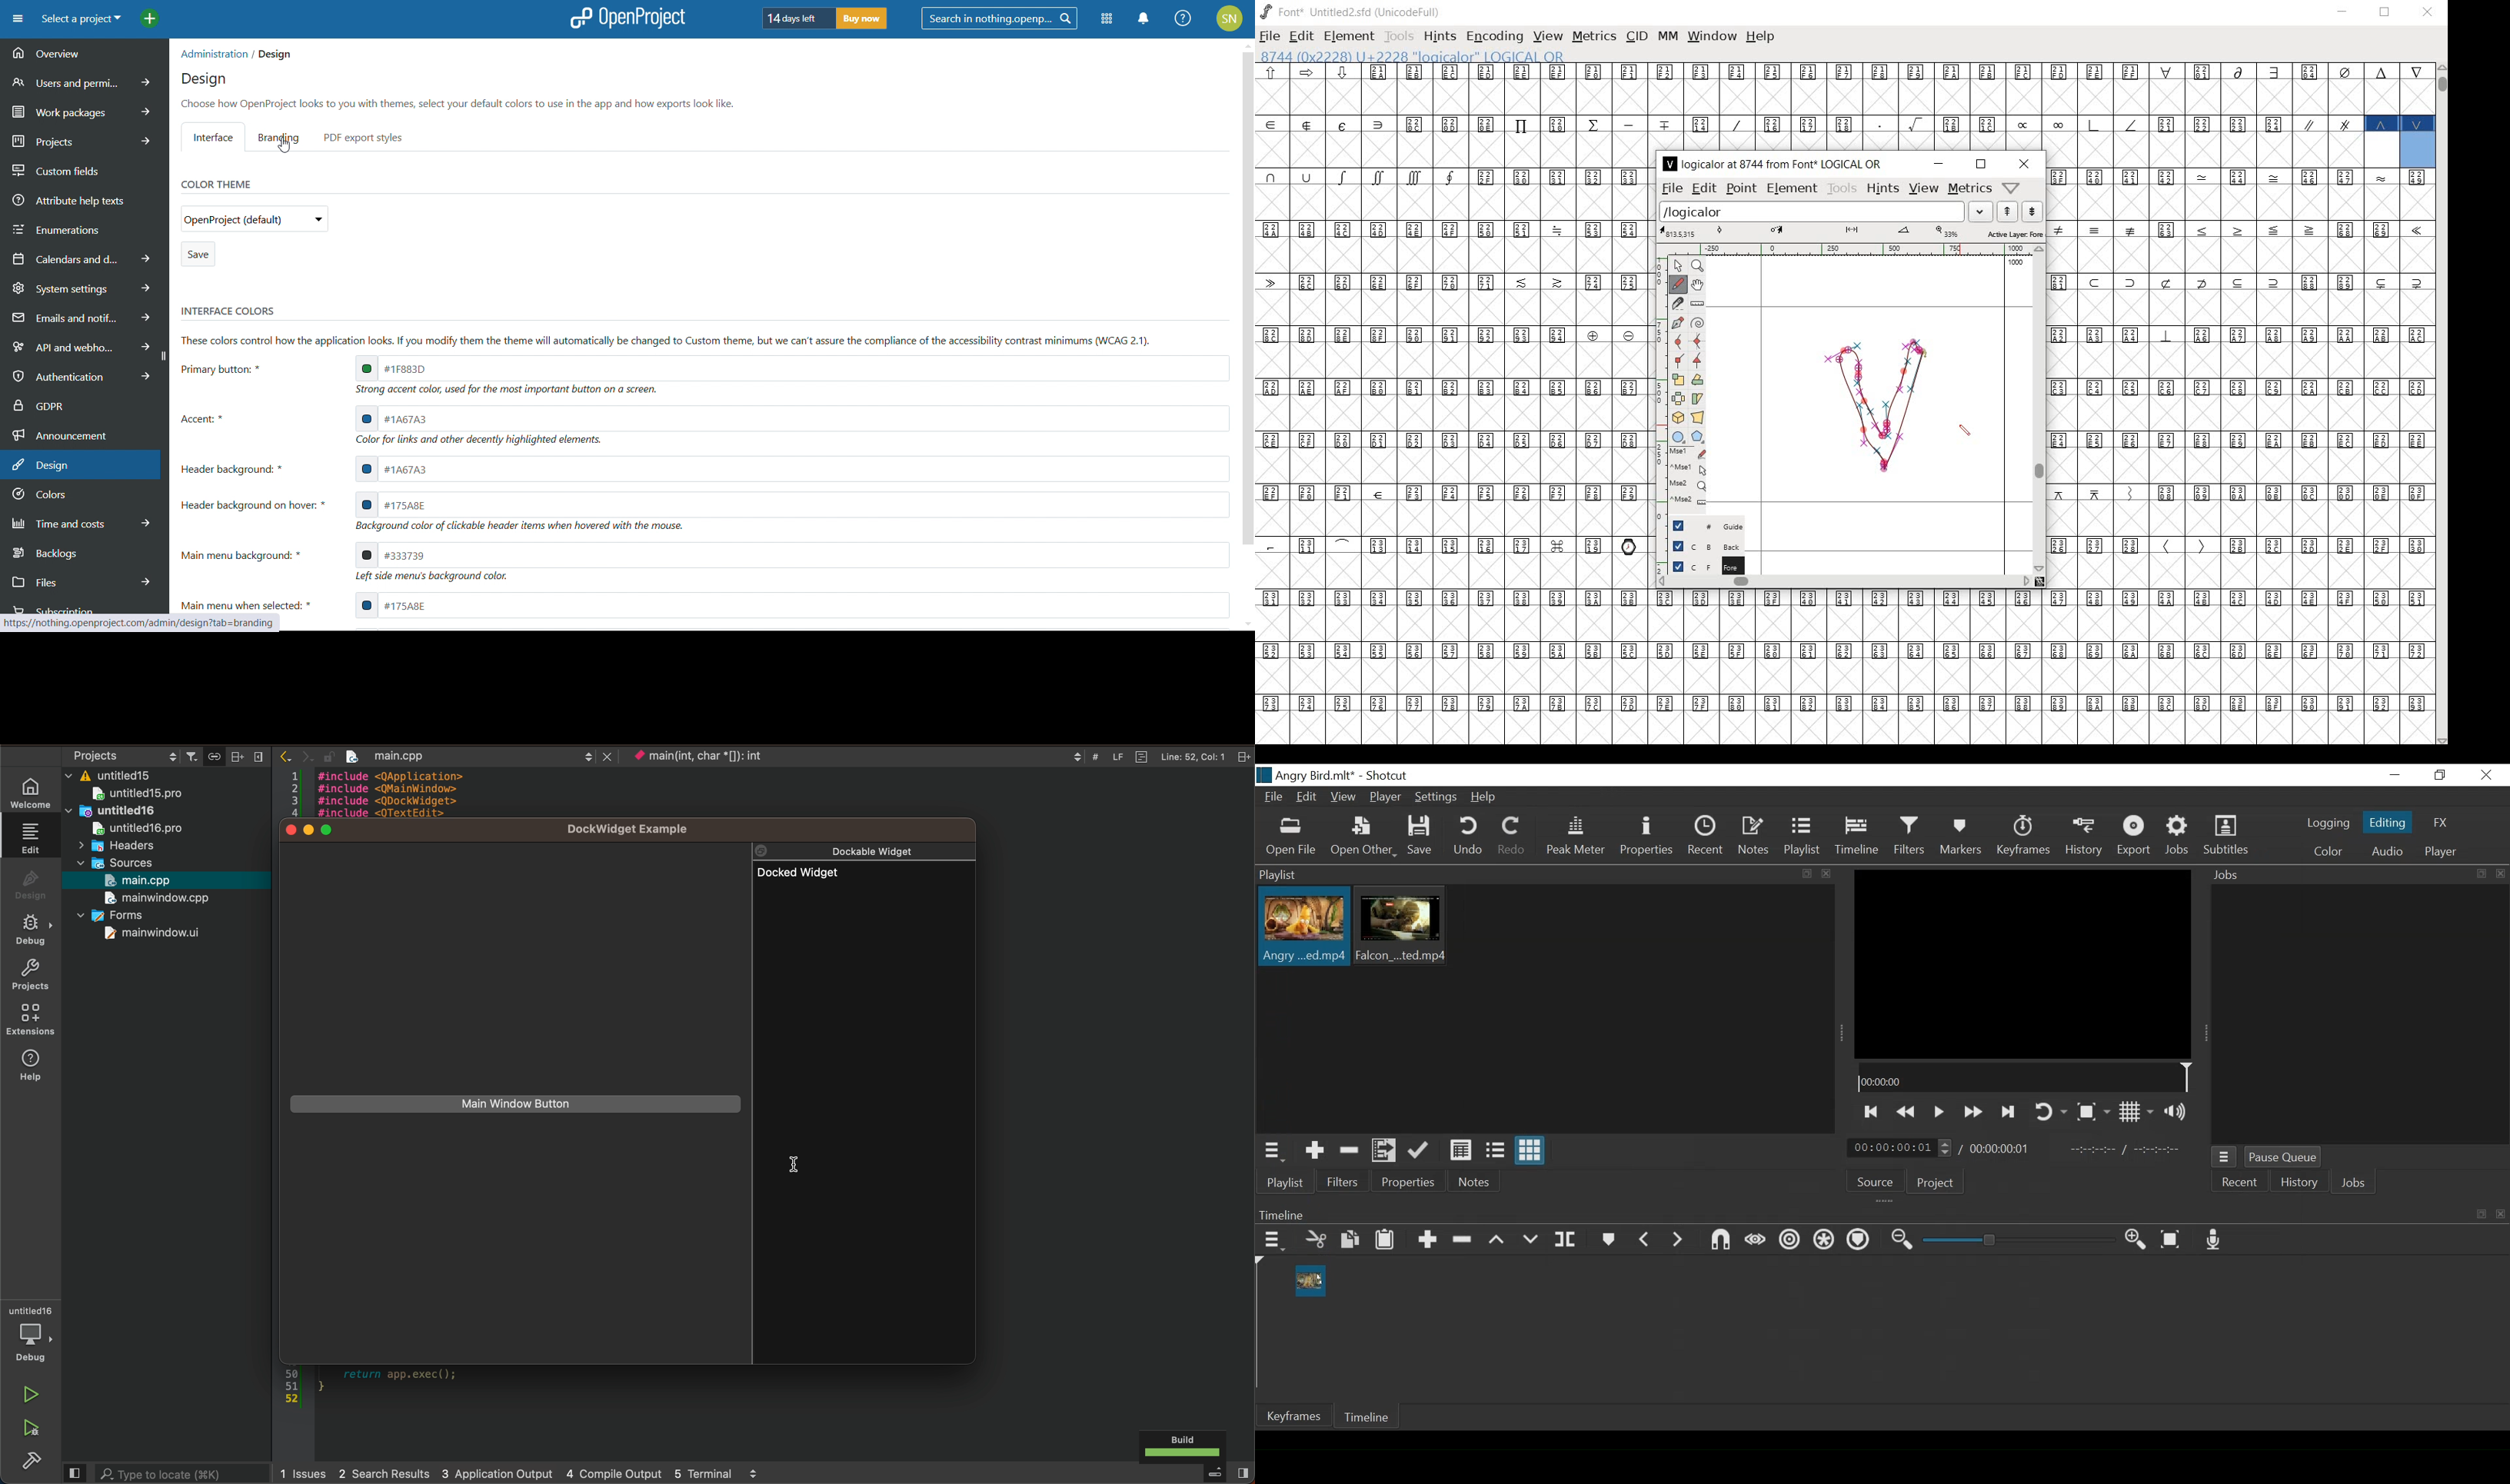 This screenshot has width=2520, height=1484. Describe the element at coordinates (435, 578) in the screenshot. I see `Left side menu's background color.` at that location.